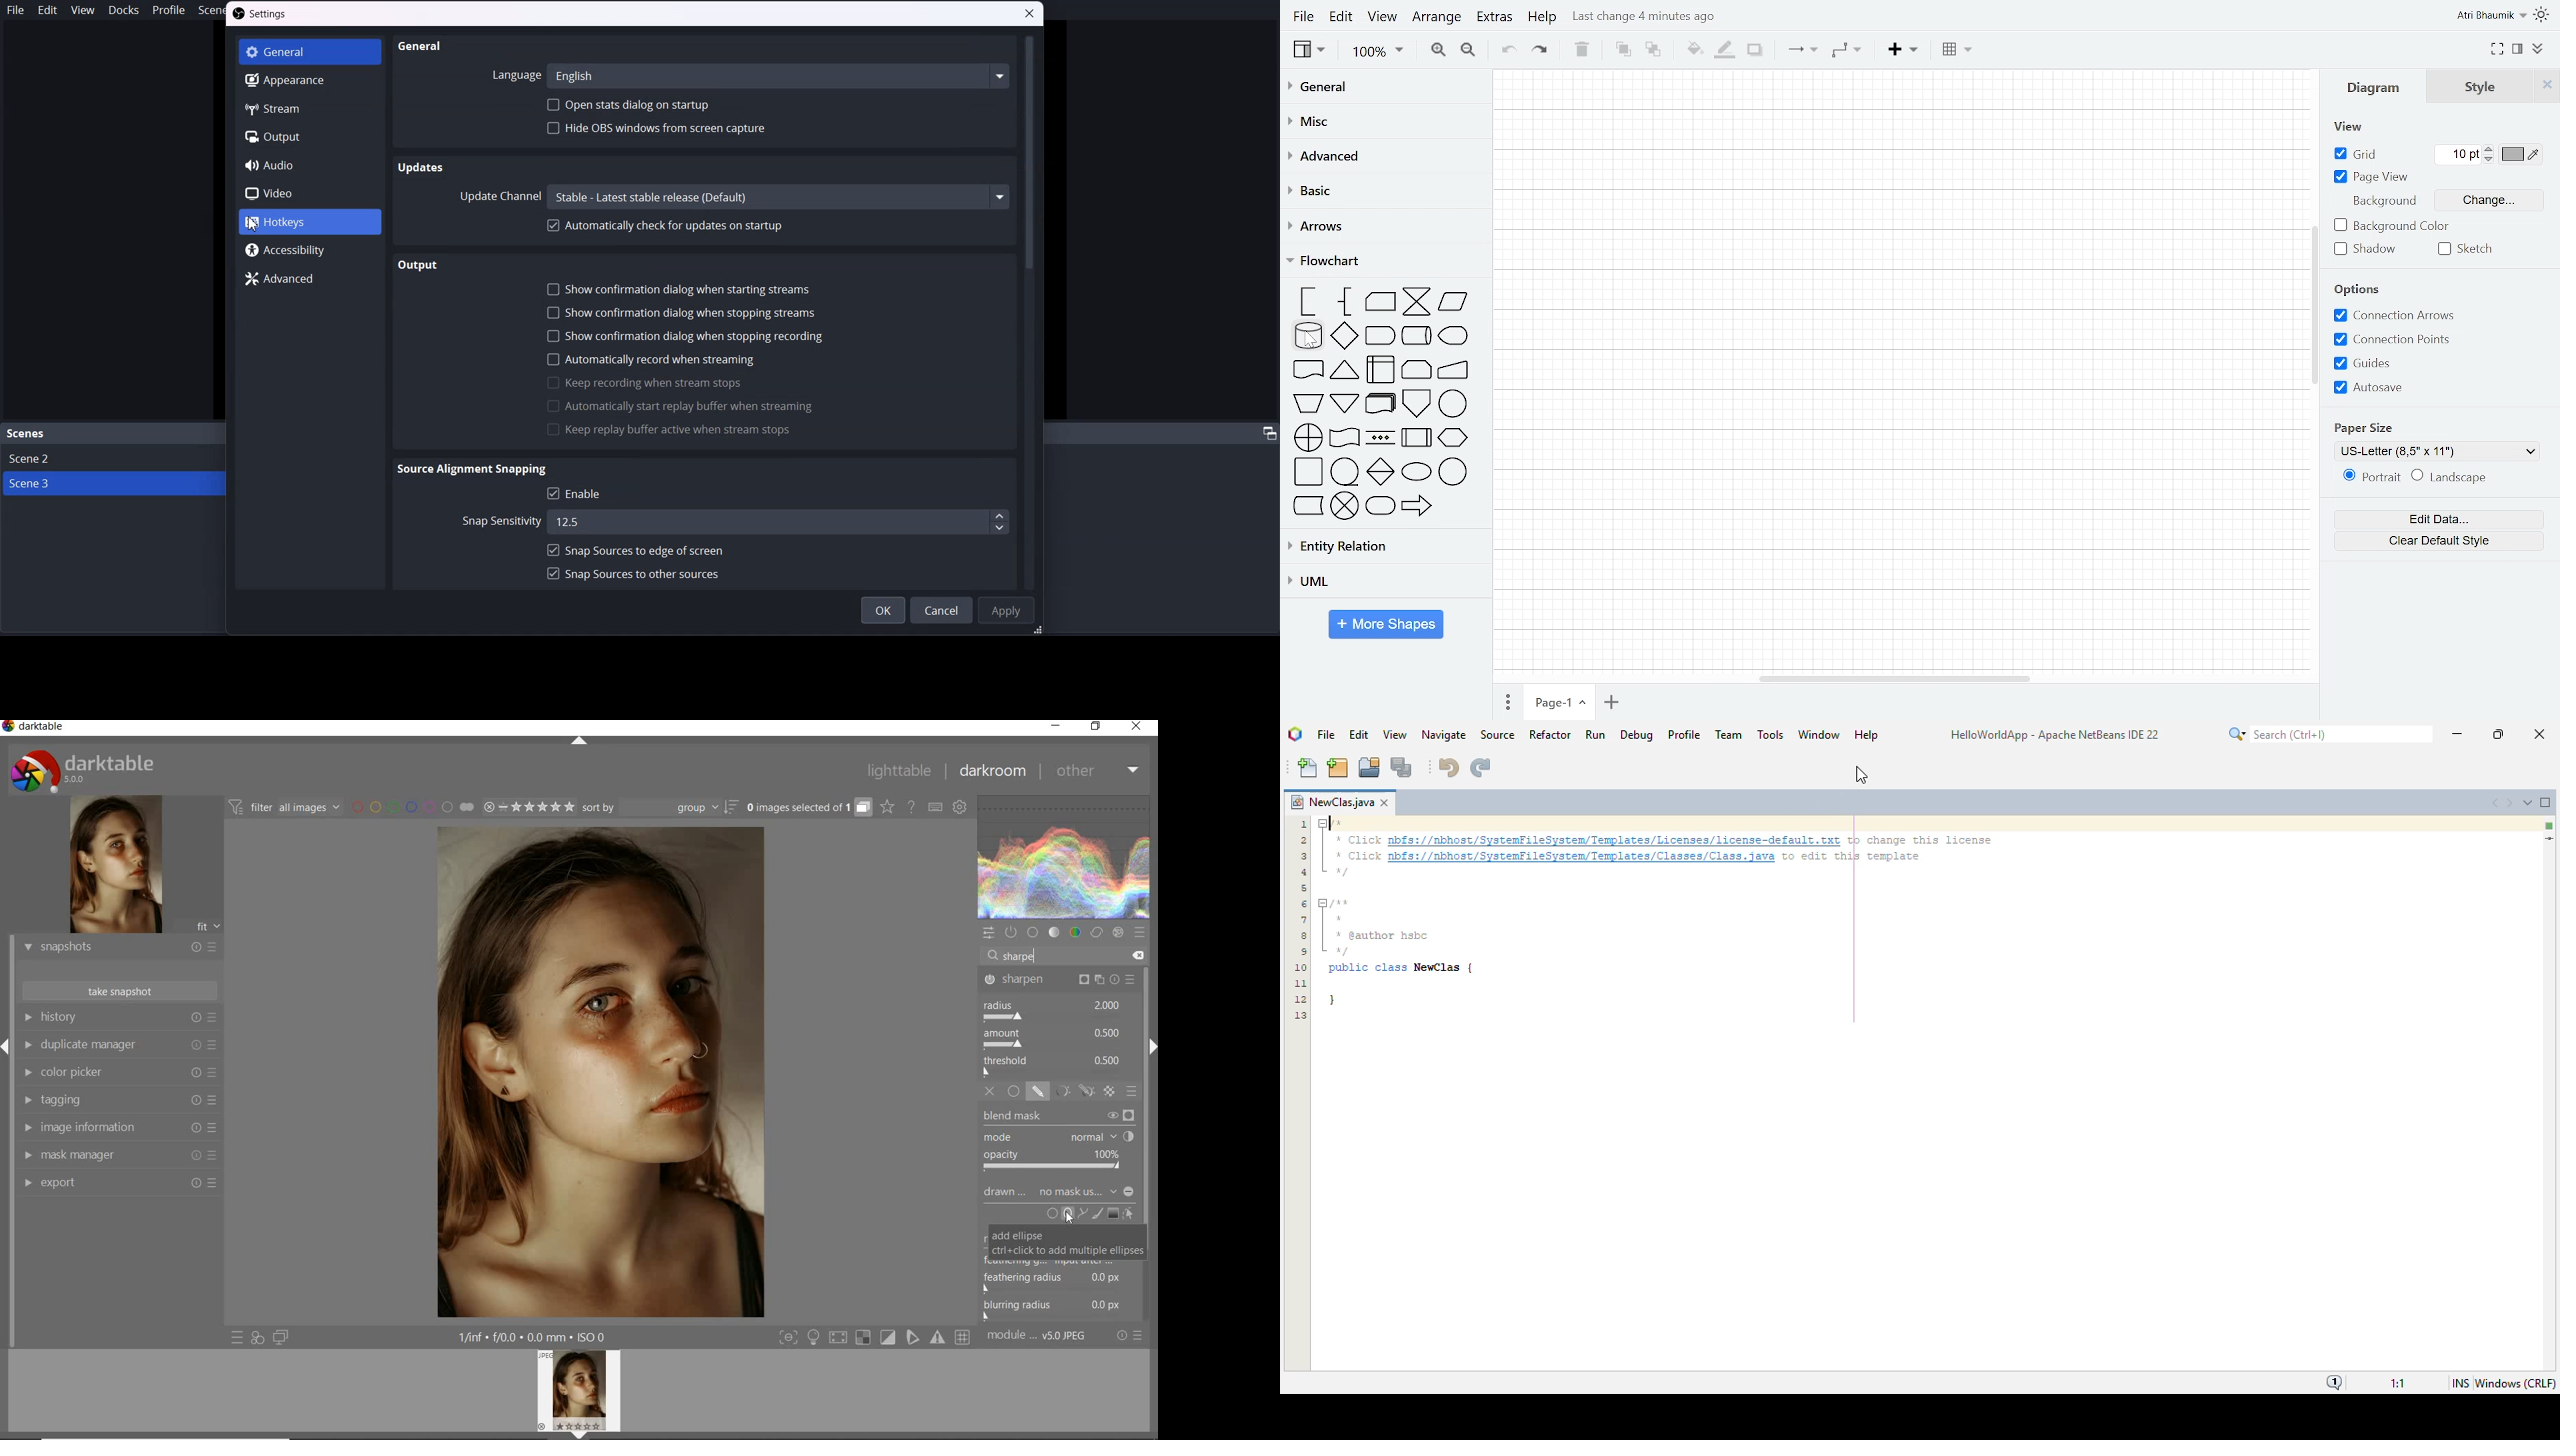  What do you see at coordinates (535, 1337) in the screenshot?
I see `other display information` at bounding box center [535, 1337].